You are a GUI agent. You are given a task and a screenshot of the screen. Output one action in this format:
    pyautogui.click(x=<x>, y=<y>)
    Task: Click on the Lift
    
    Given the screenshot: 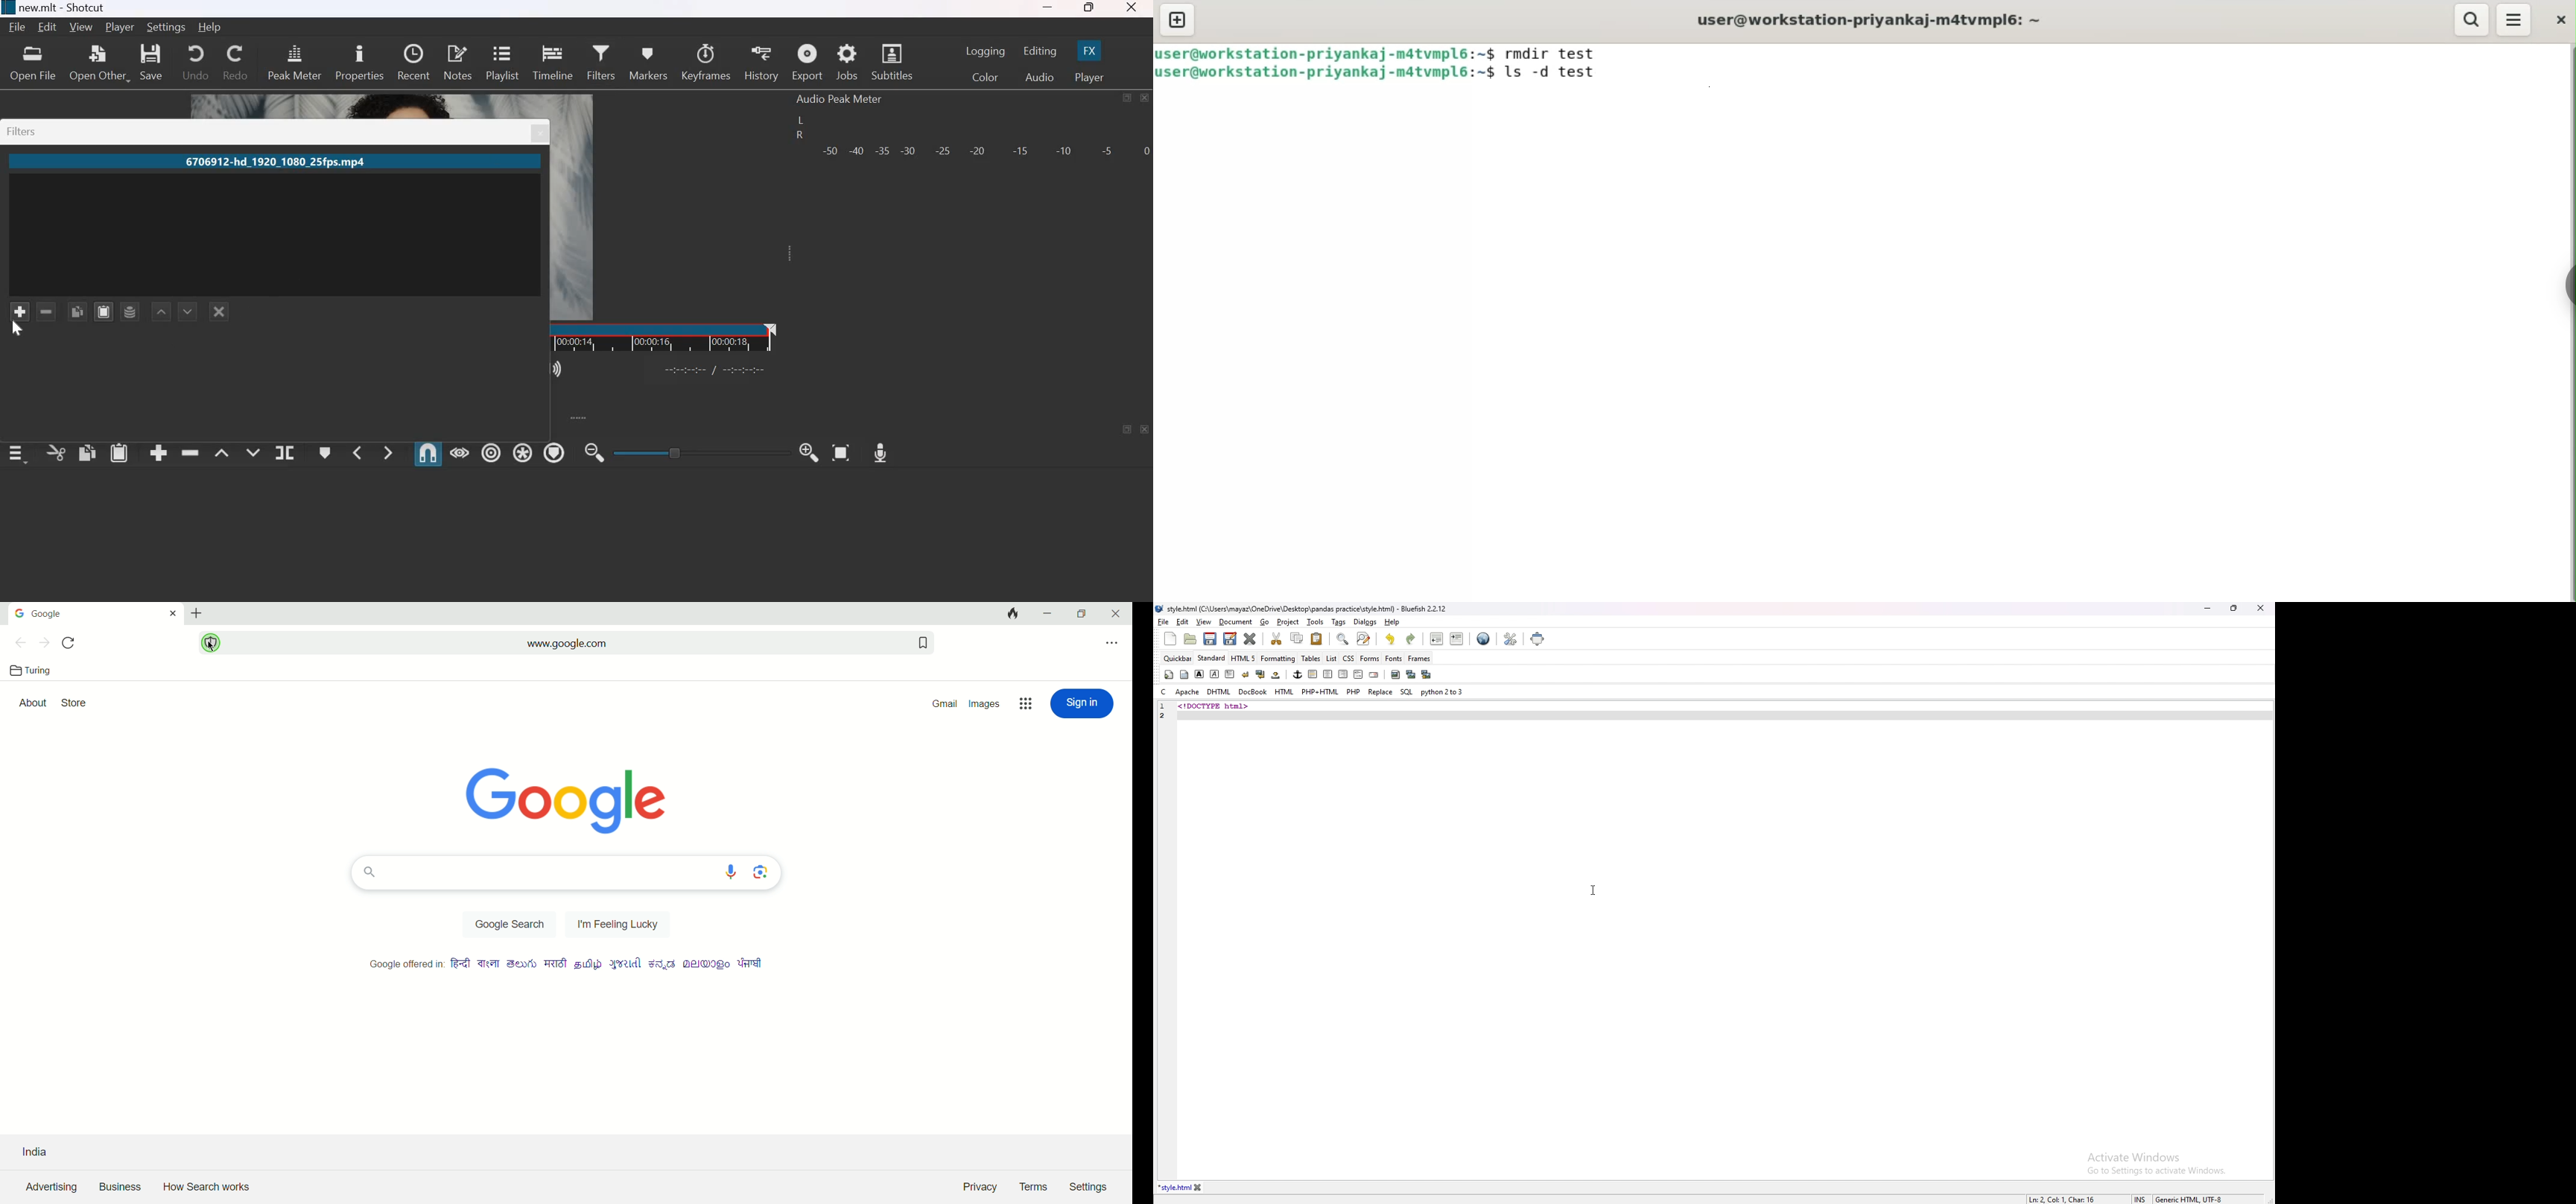 What is the action you would take?
    pyautogui.click(x=222, y=452)
    